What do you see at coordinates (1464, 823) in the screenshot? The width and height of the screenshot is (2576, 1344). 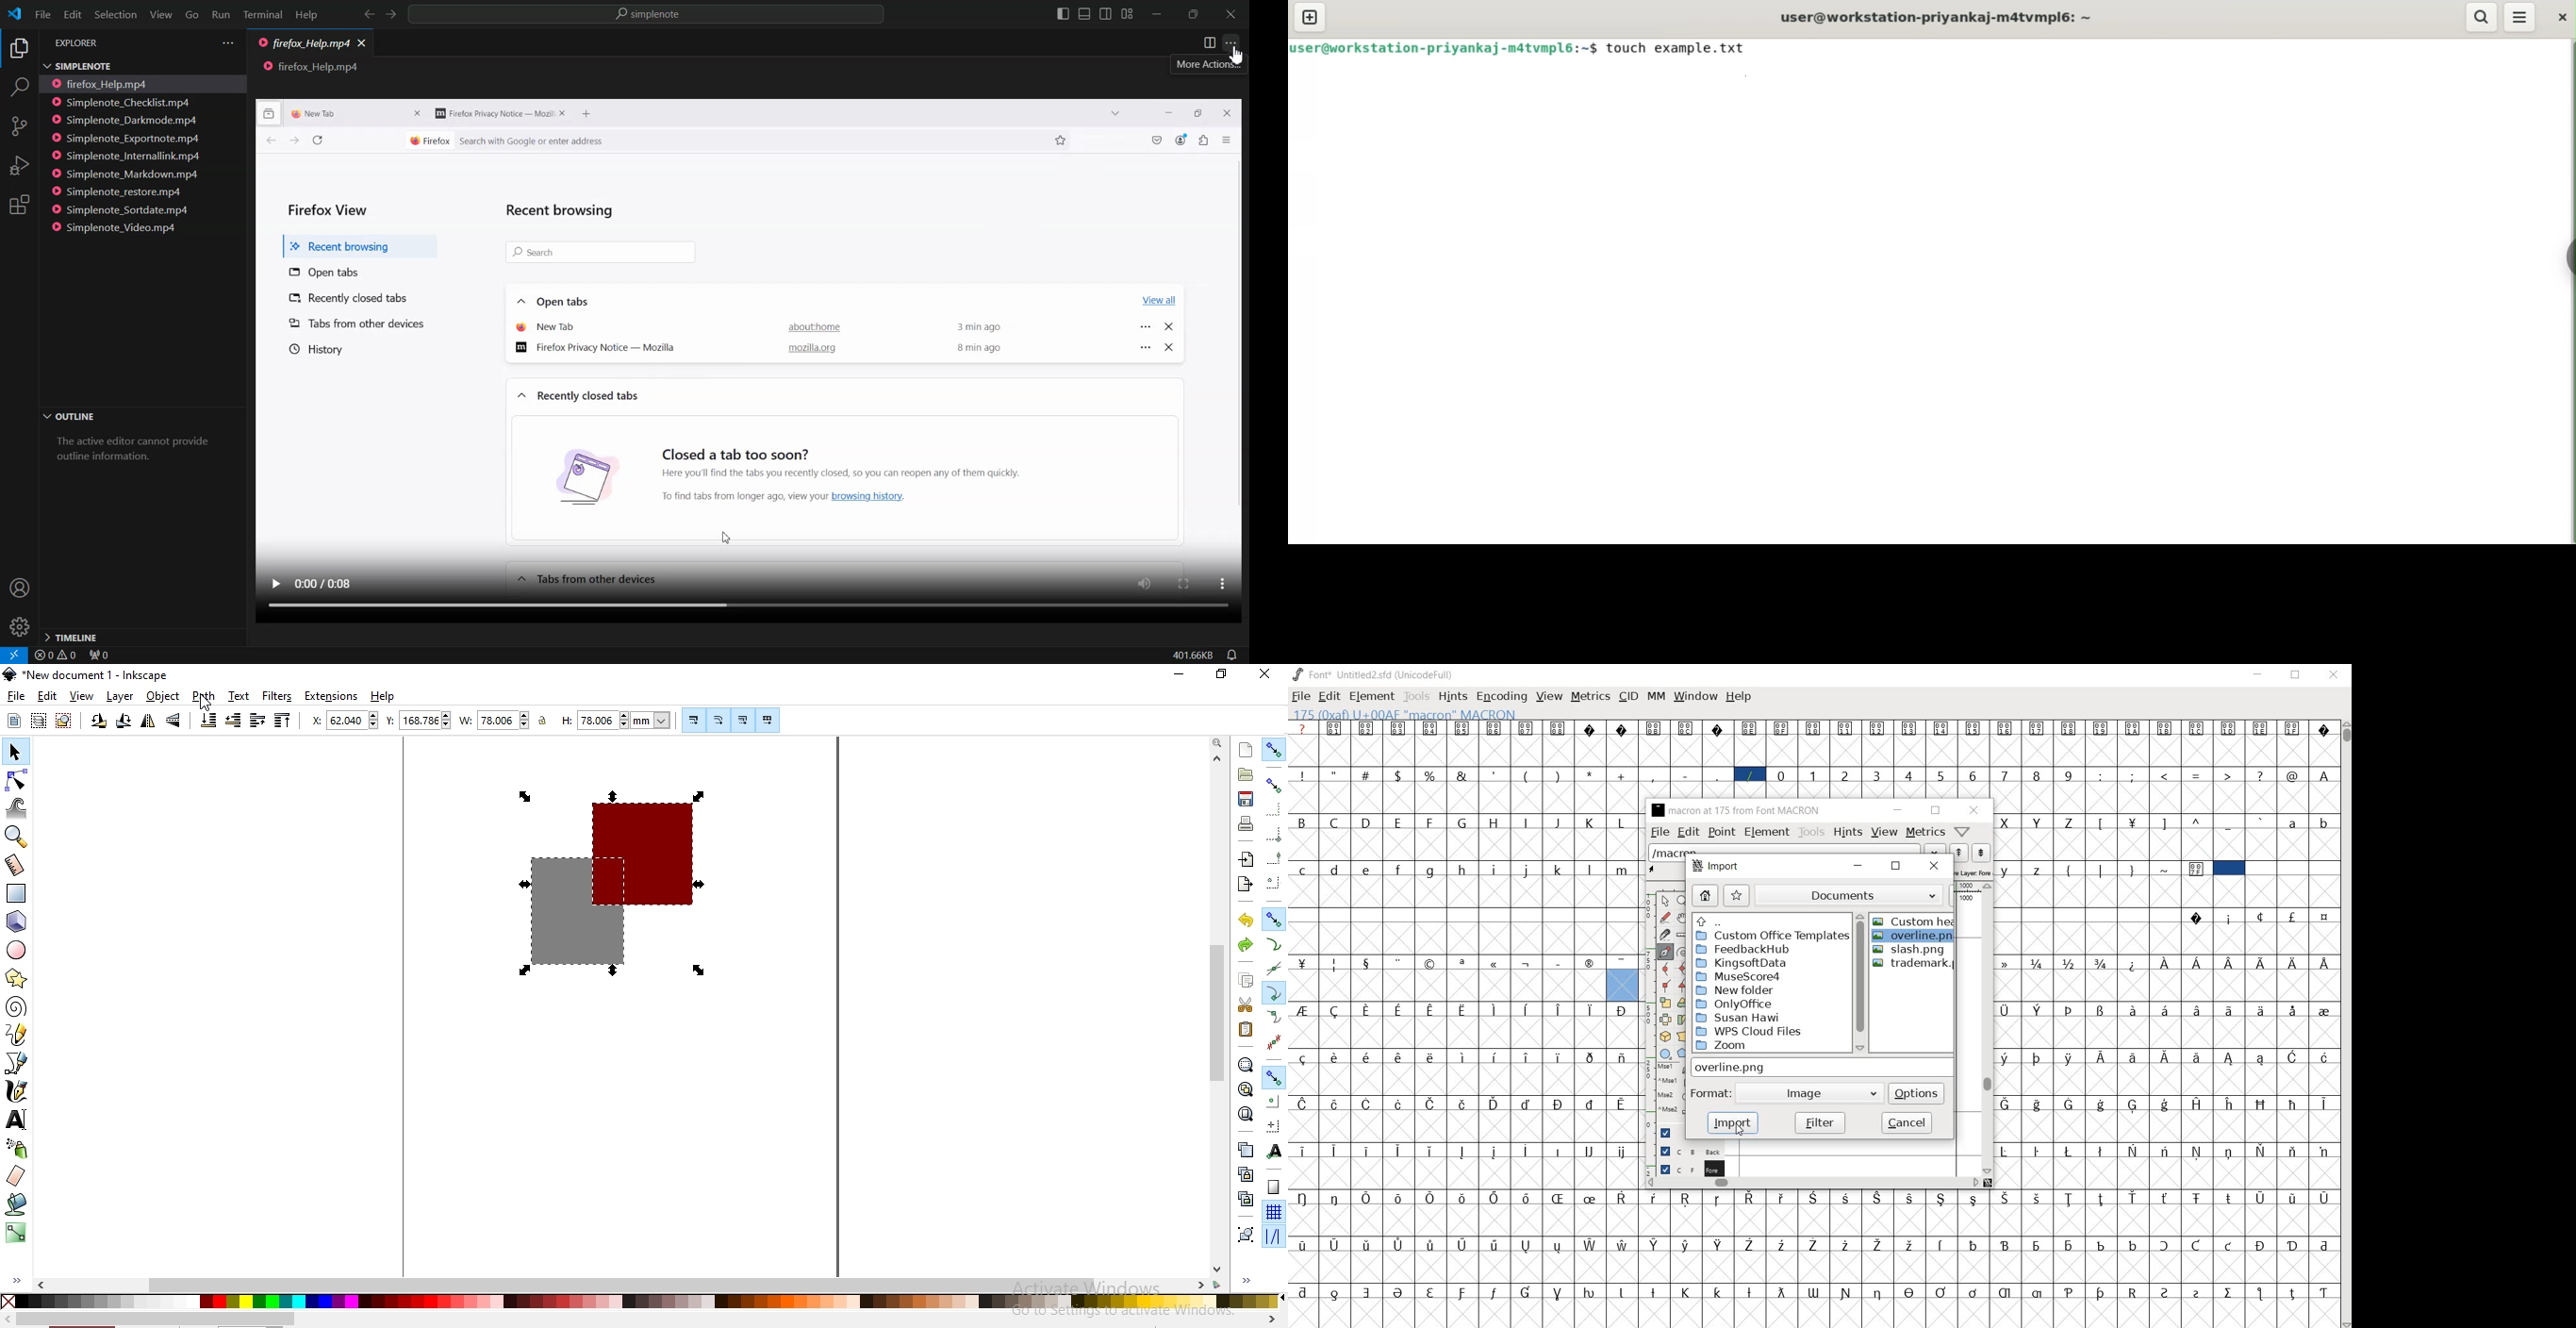 I see `G` at bounding box center [1464, 823].